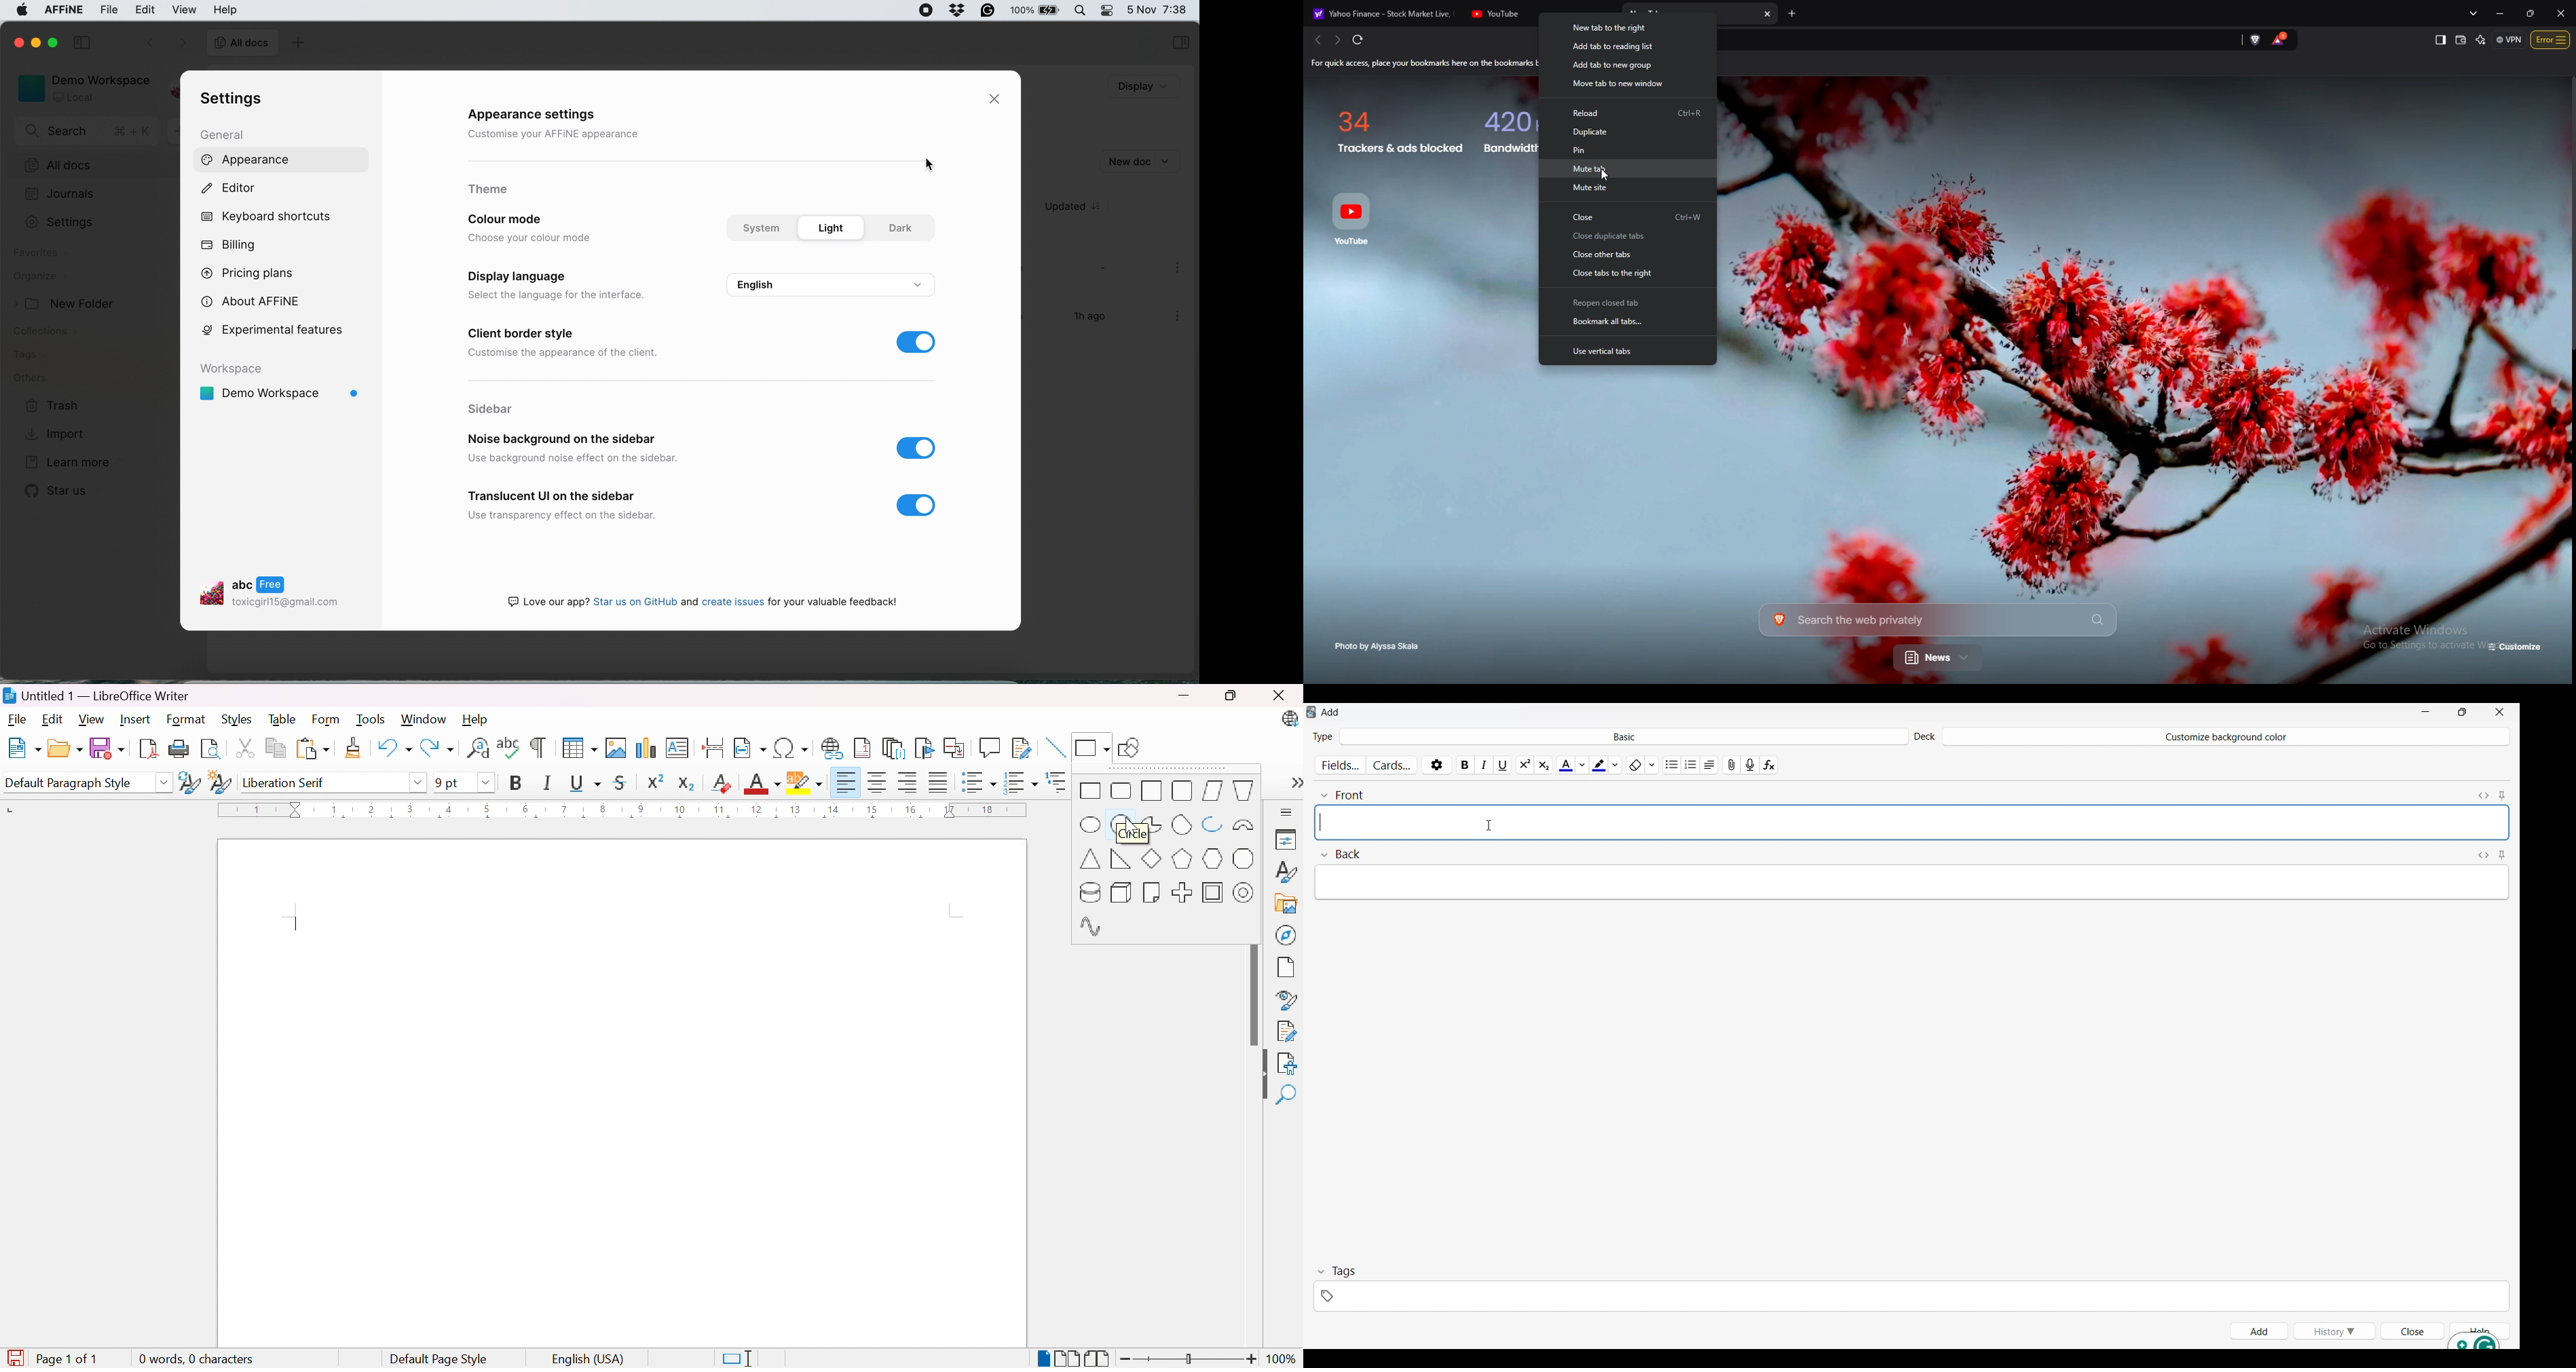 This screenshot has height=1372, width=2576. Describe the element at coordinates (1342, 794) in the screenshot. I see `Collapse font field` at that location.